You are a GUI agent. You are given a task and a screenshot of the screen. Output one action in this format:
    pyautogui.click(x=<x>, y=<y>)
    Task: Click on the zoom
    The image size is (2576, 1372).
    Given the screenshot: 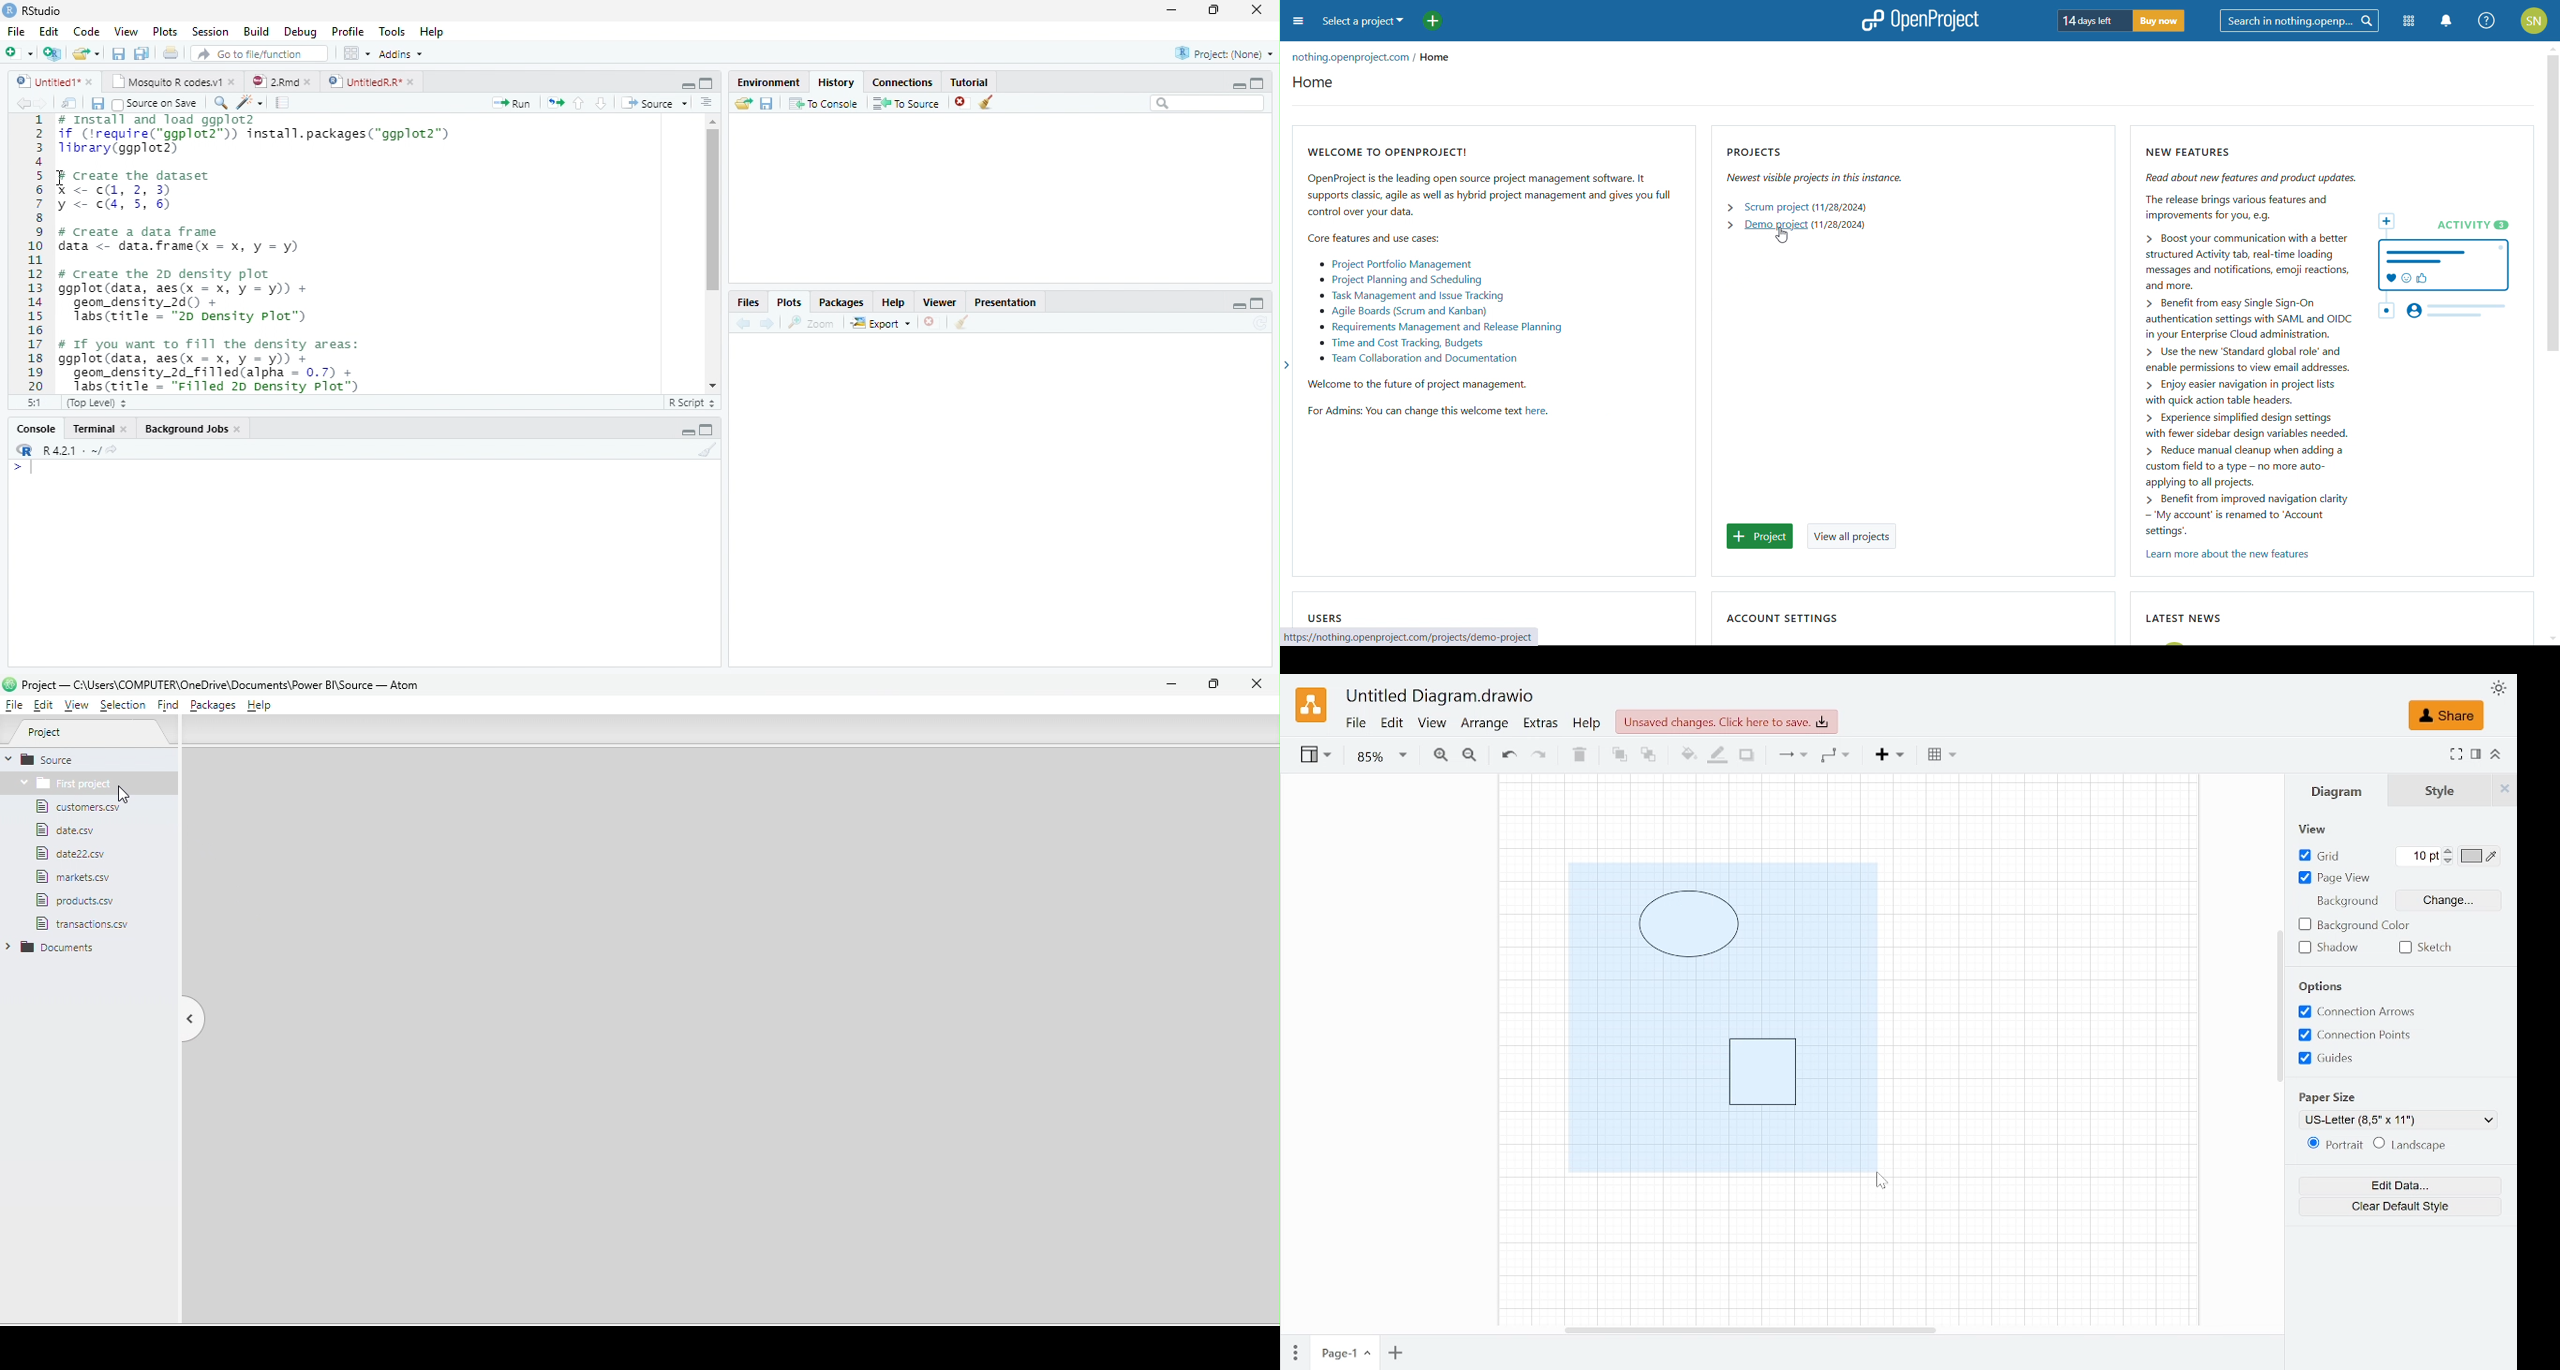 What is the action you would take?
    pyautogui.click(x=814, y=324)
    